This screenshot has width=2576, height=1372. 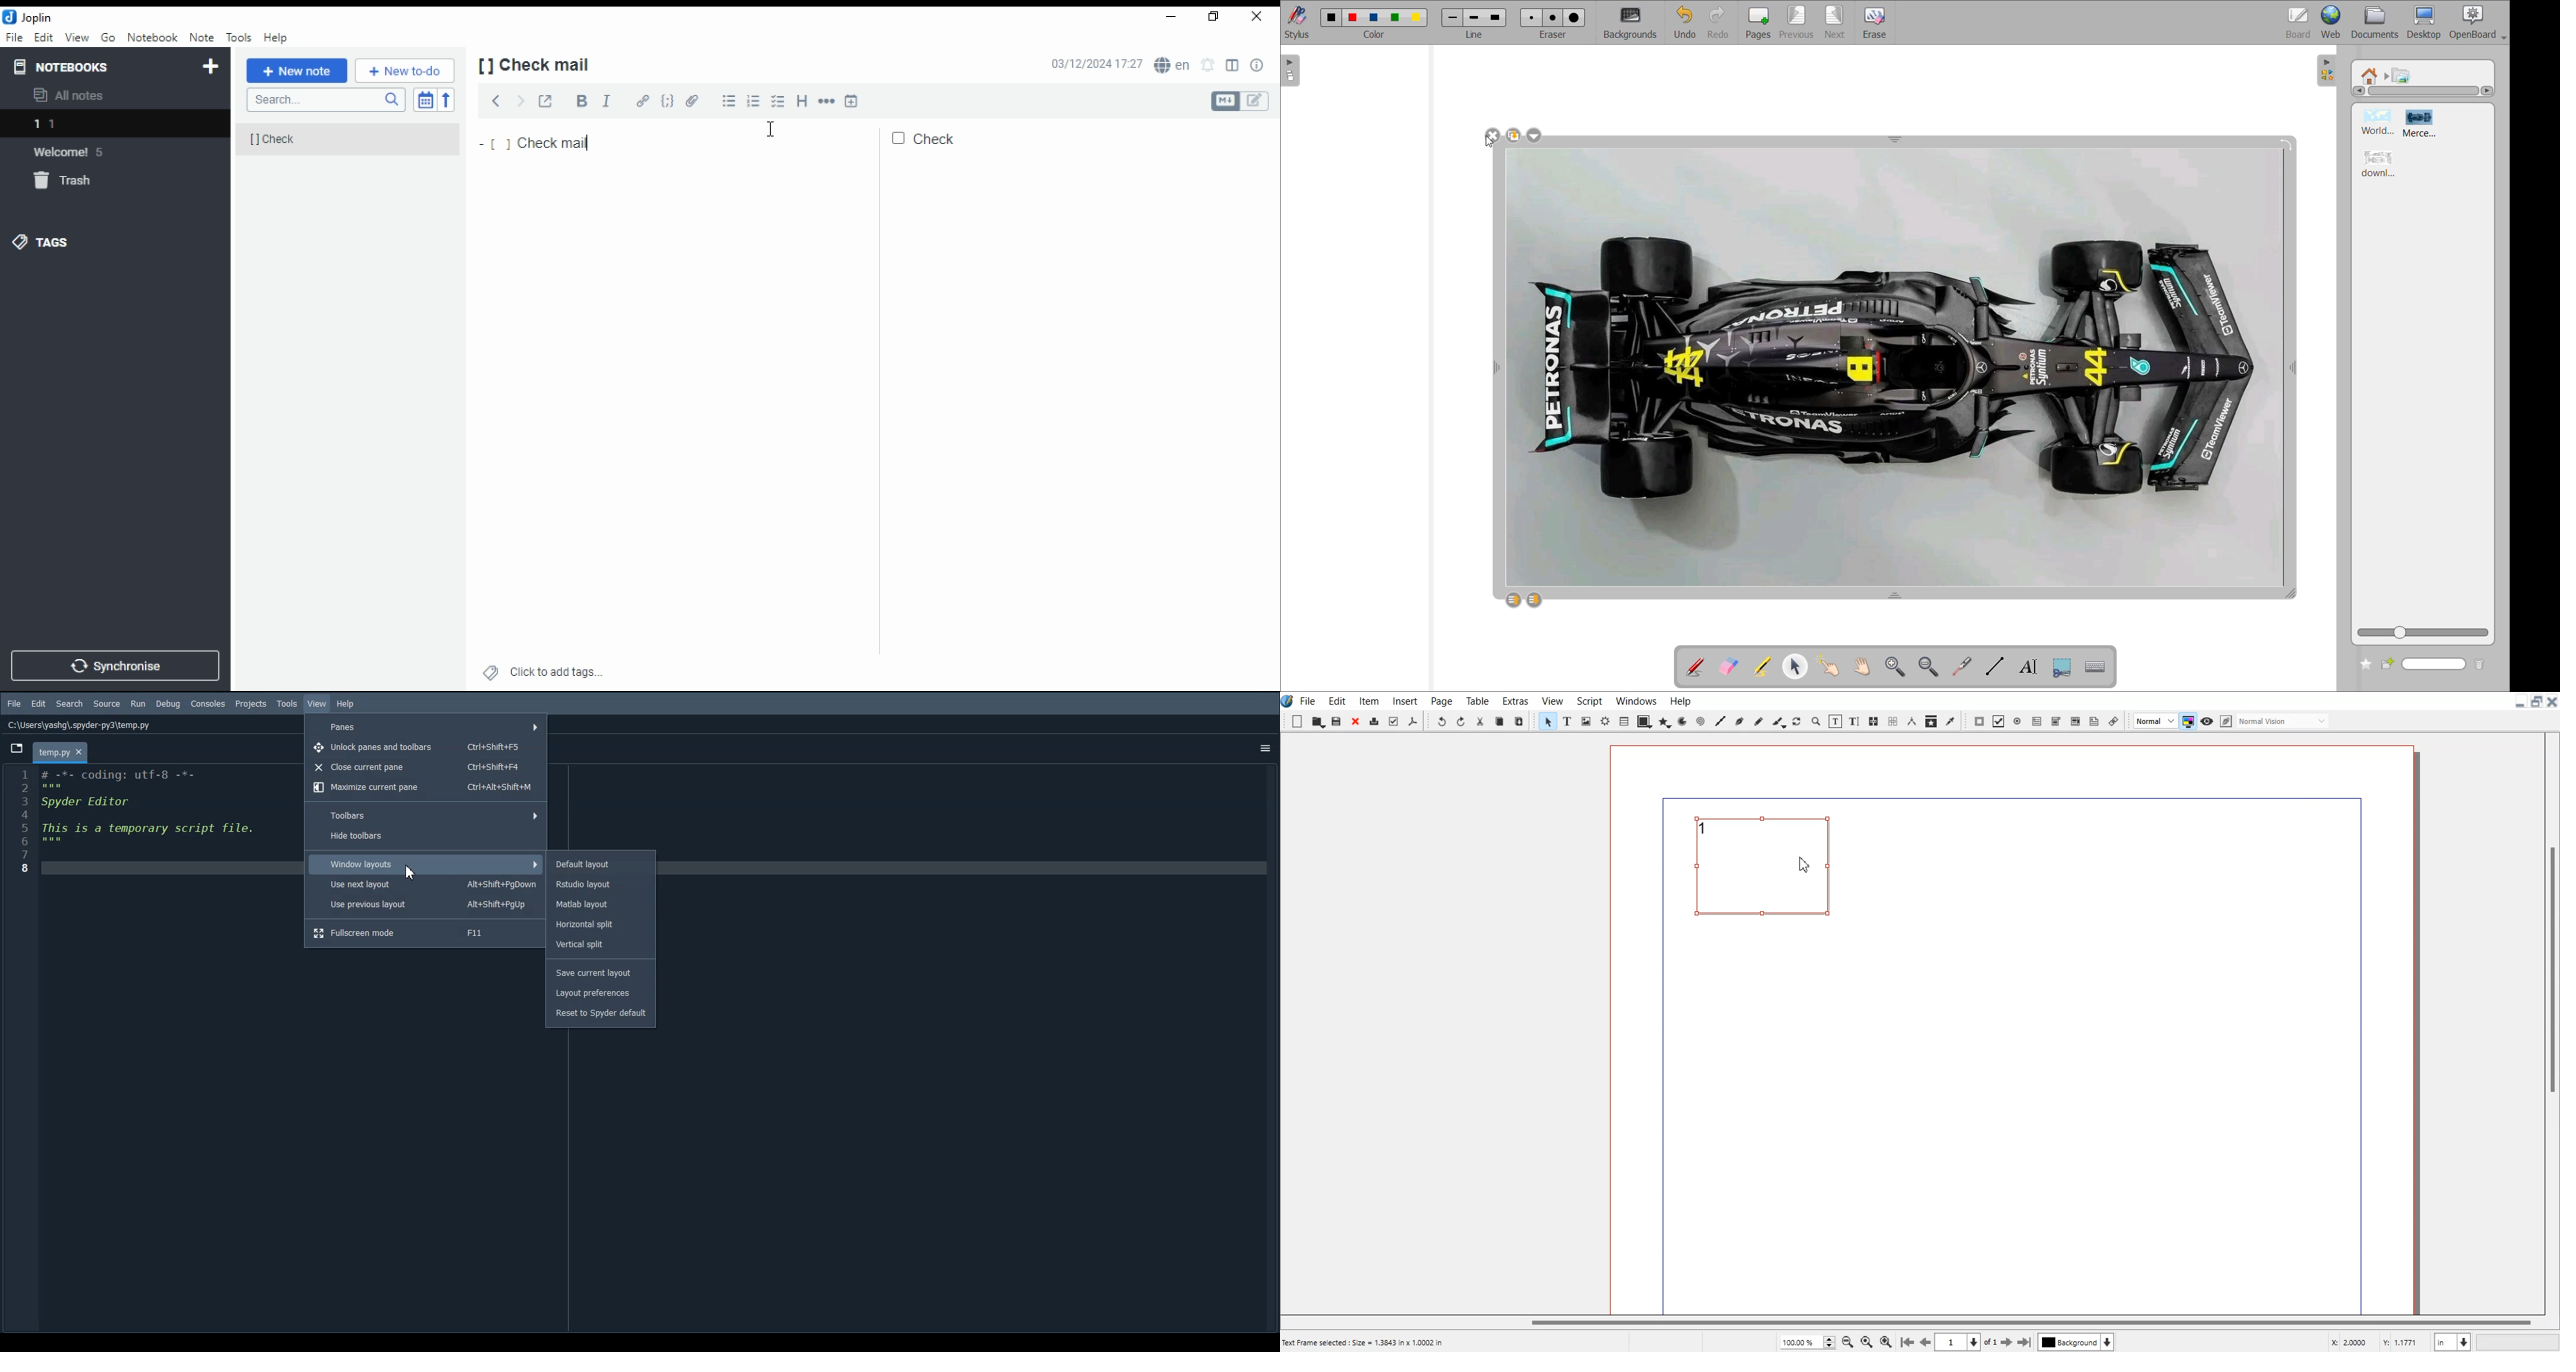 What do you see at coordinates (2057, 721) in the screenshot?
I see `PDF Combo Box` at bounding box center [2057, 721].